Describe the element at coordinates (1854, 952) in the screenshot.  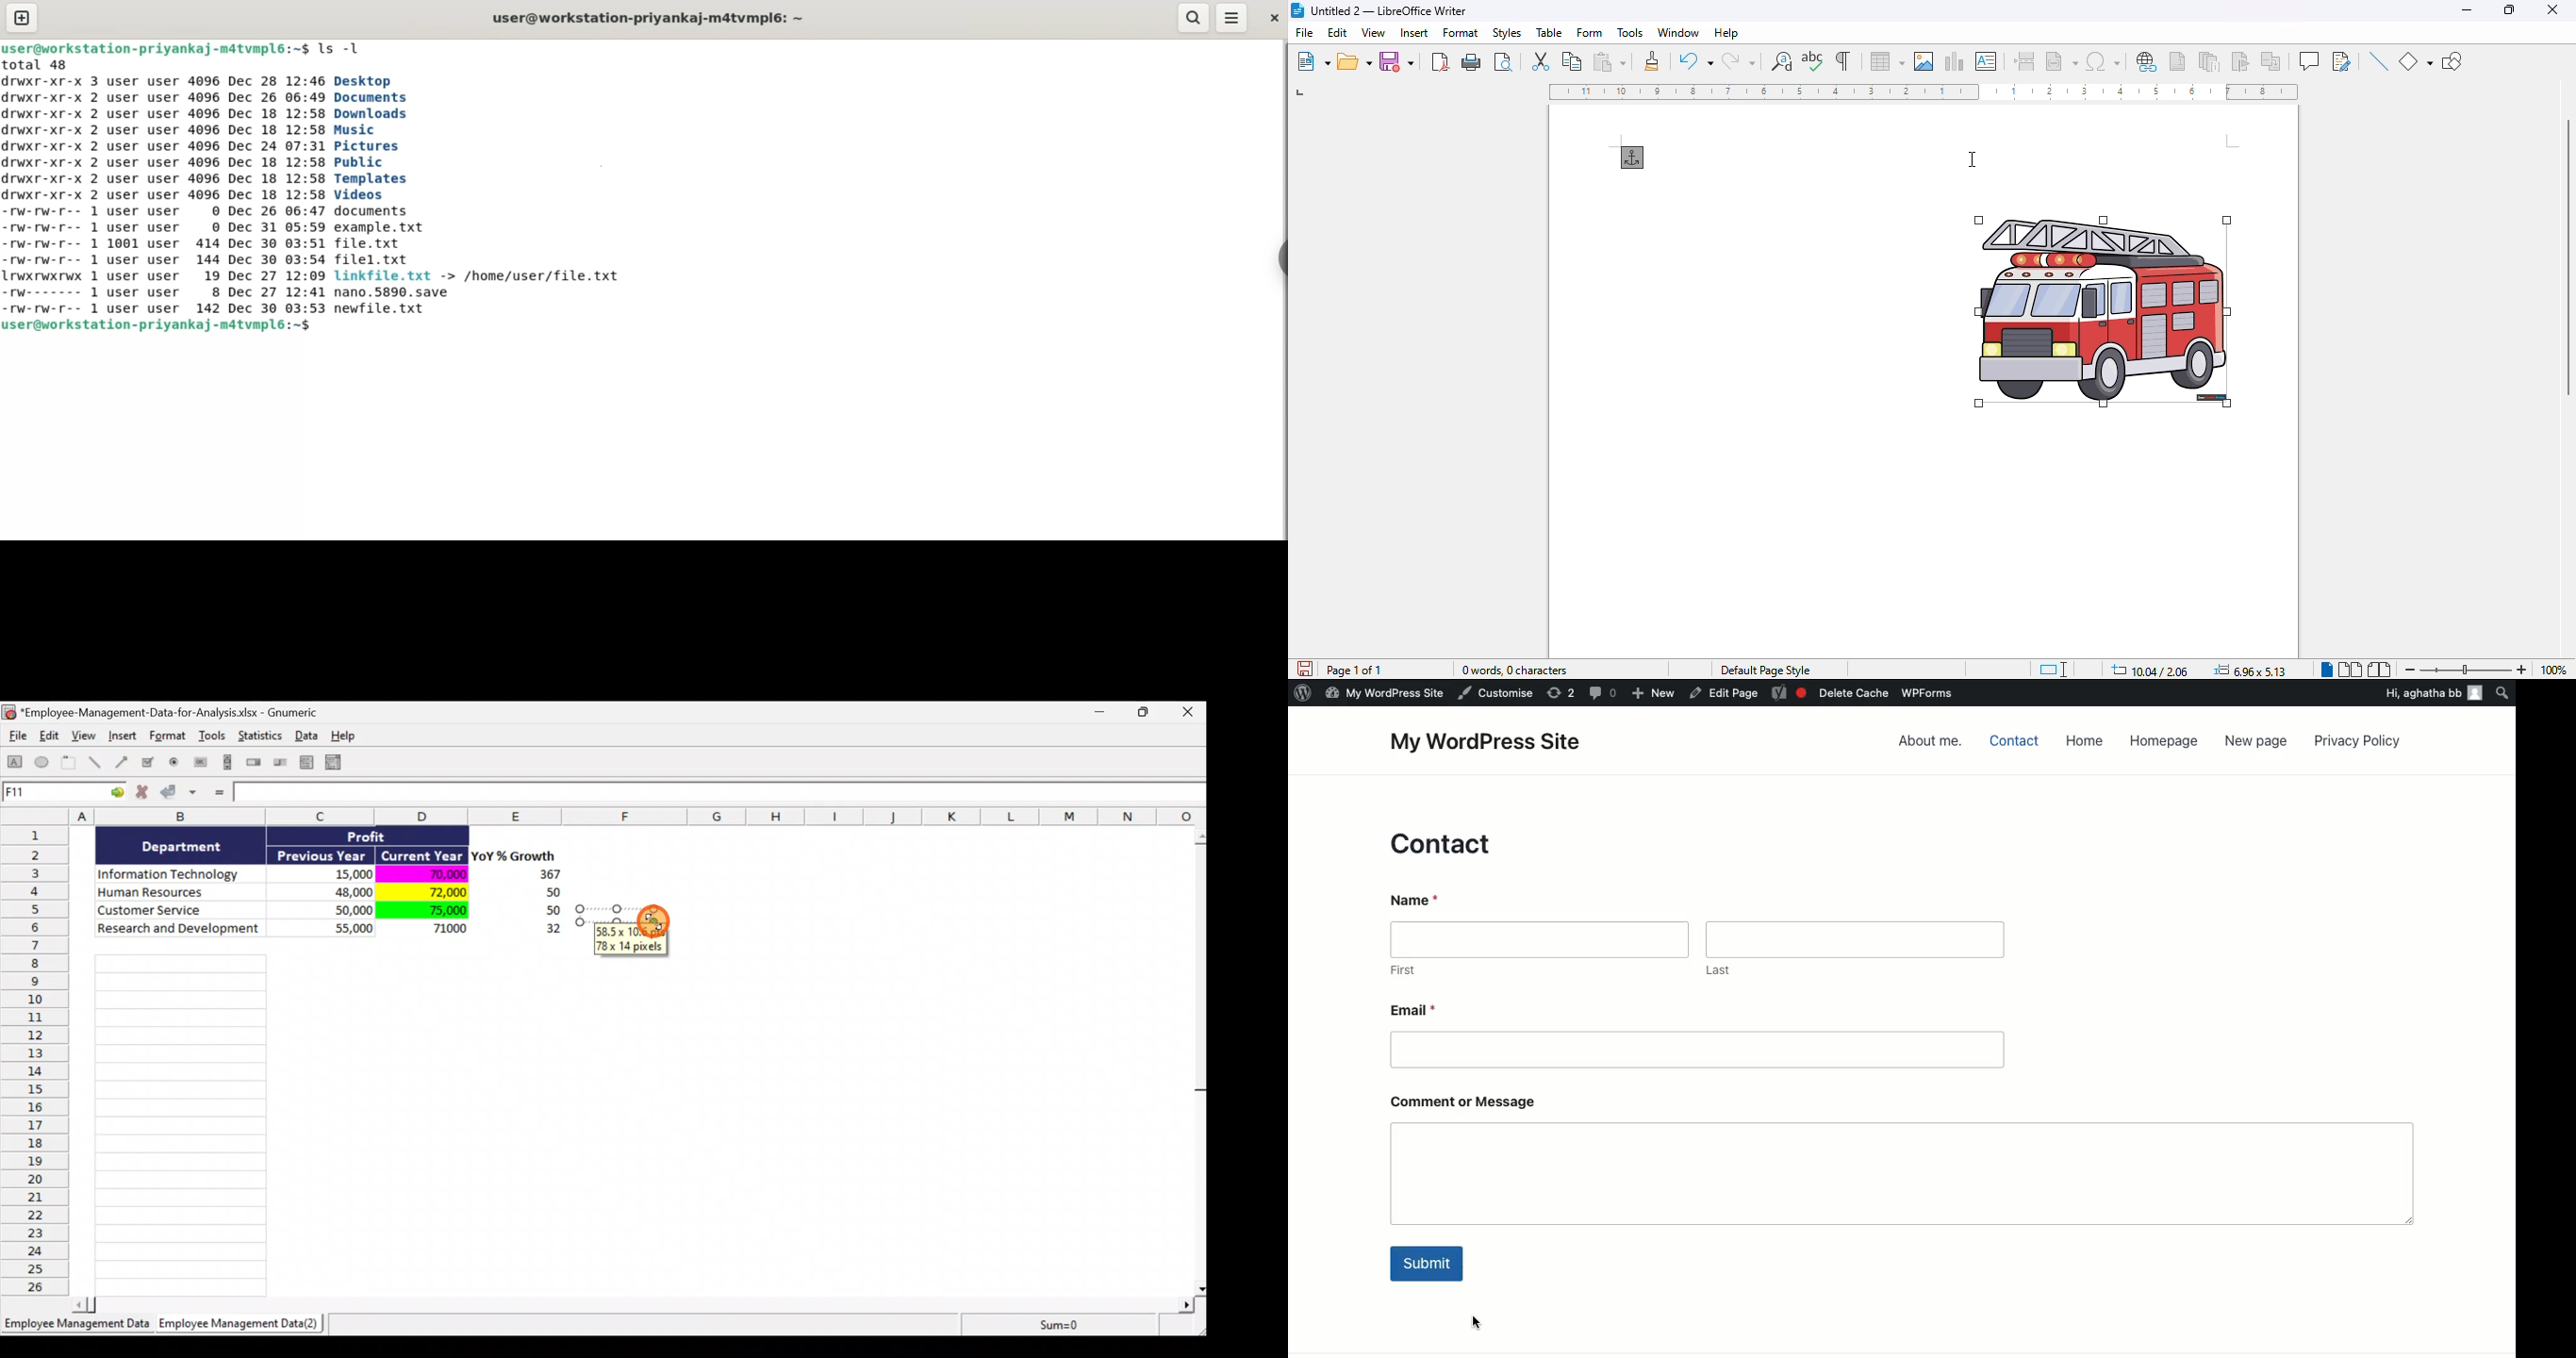
I see `Last` at that location.